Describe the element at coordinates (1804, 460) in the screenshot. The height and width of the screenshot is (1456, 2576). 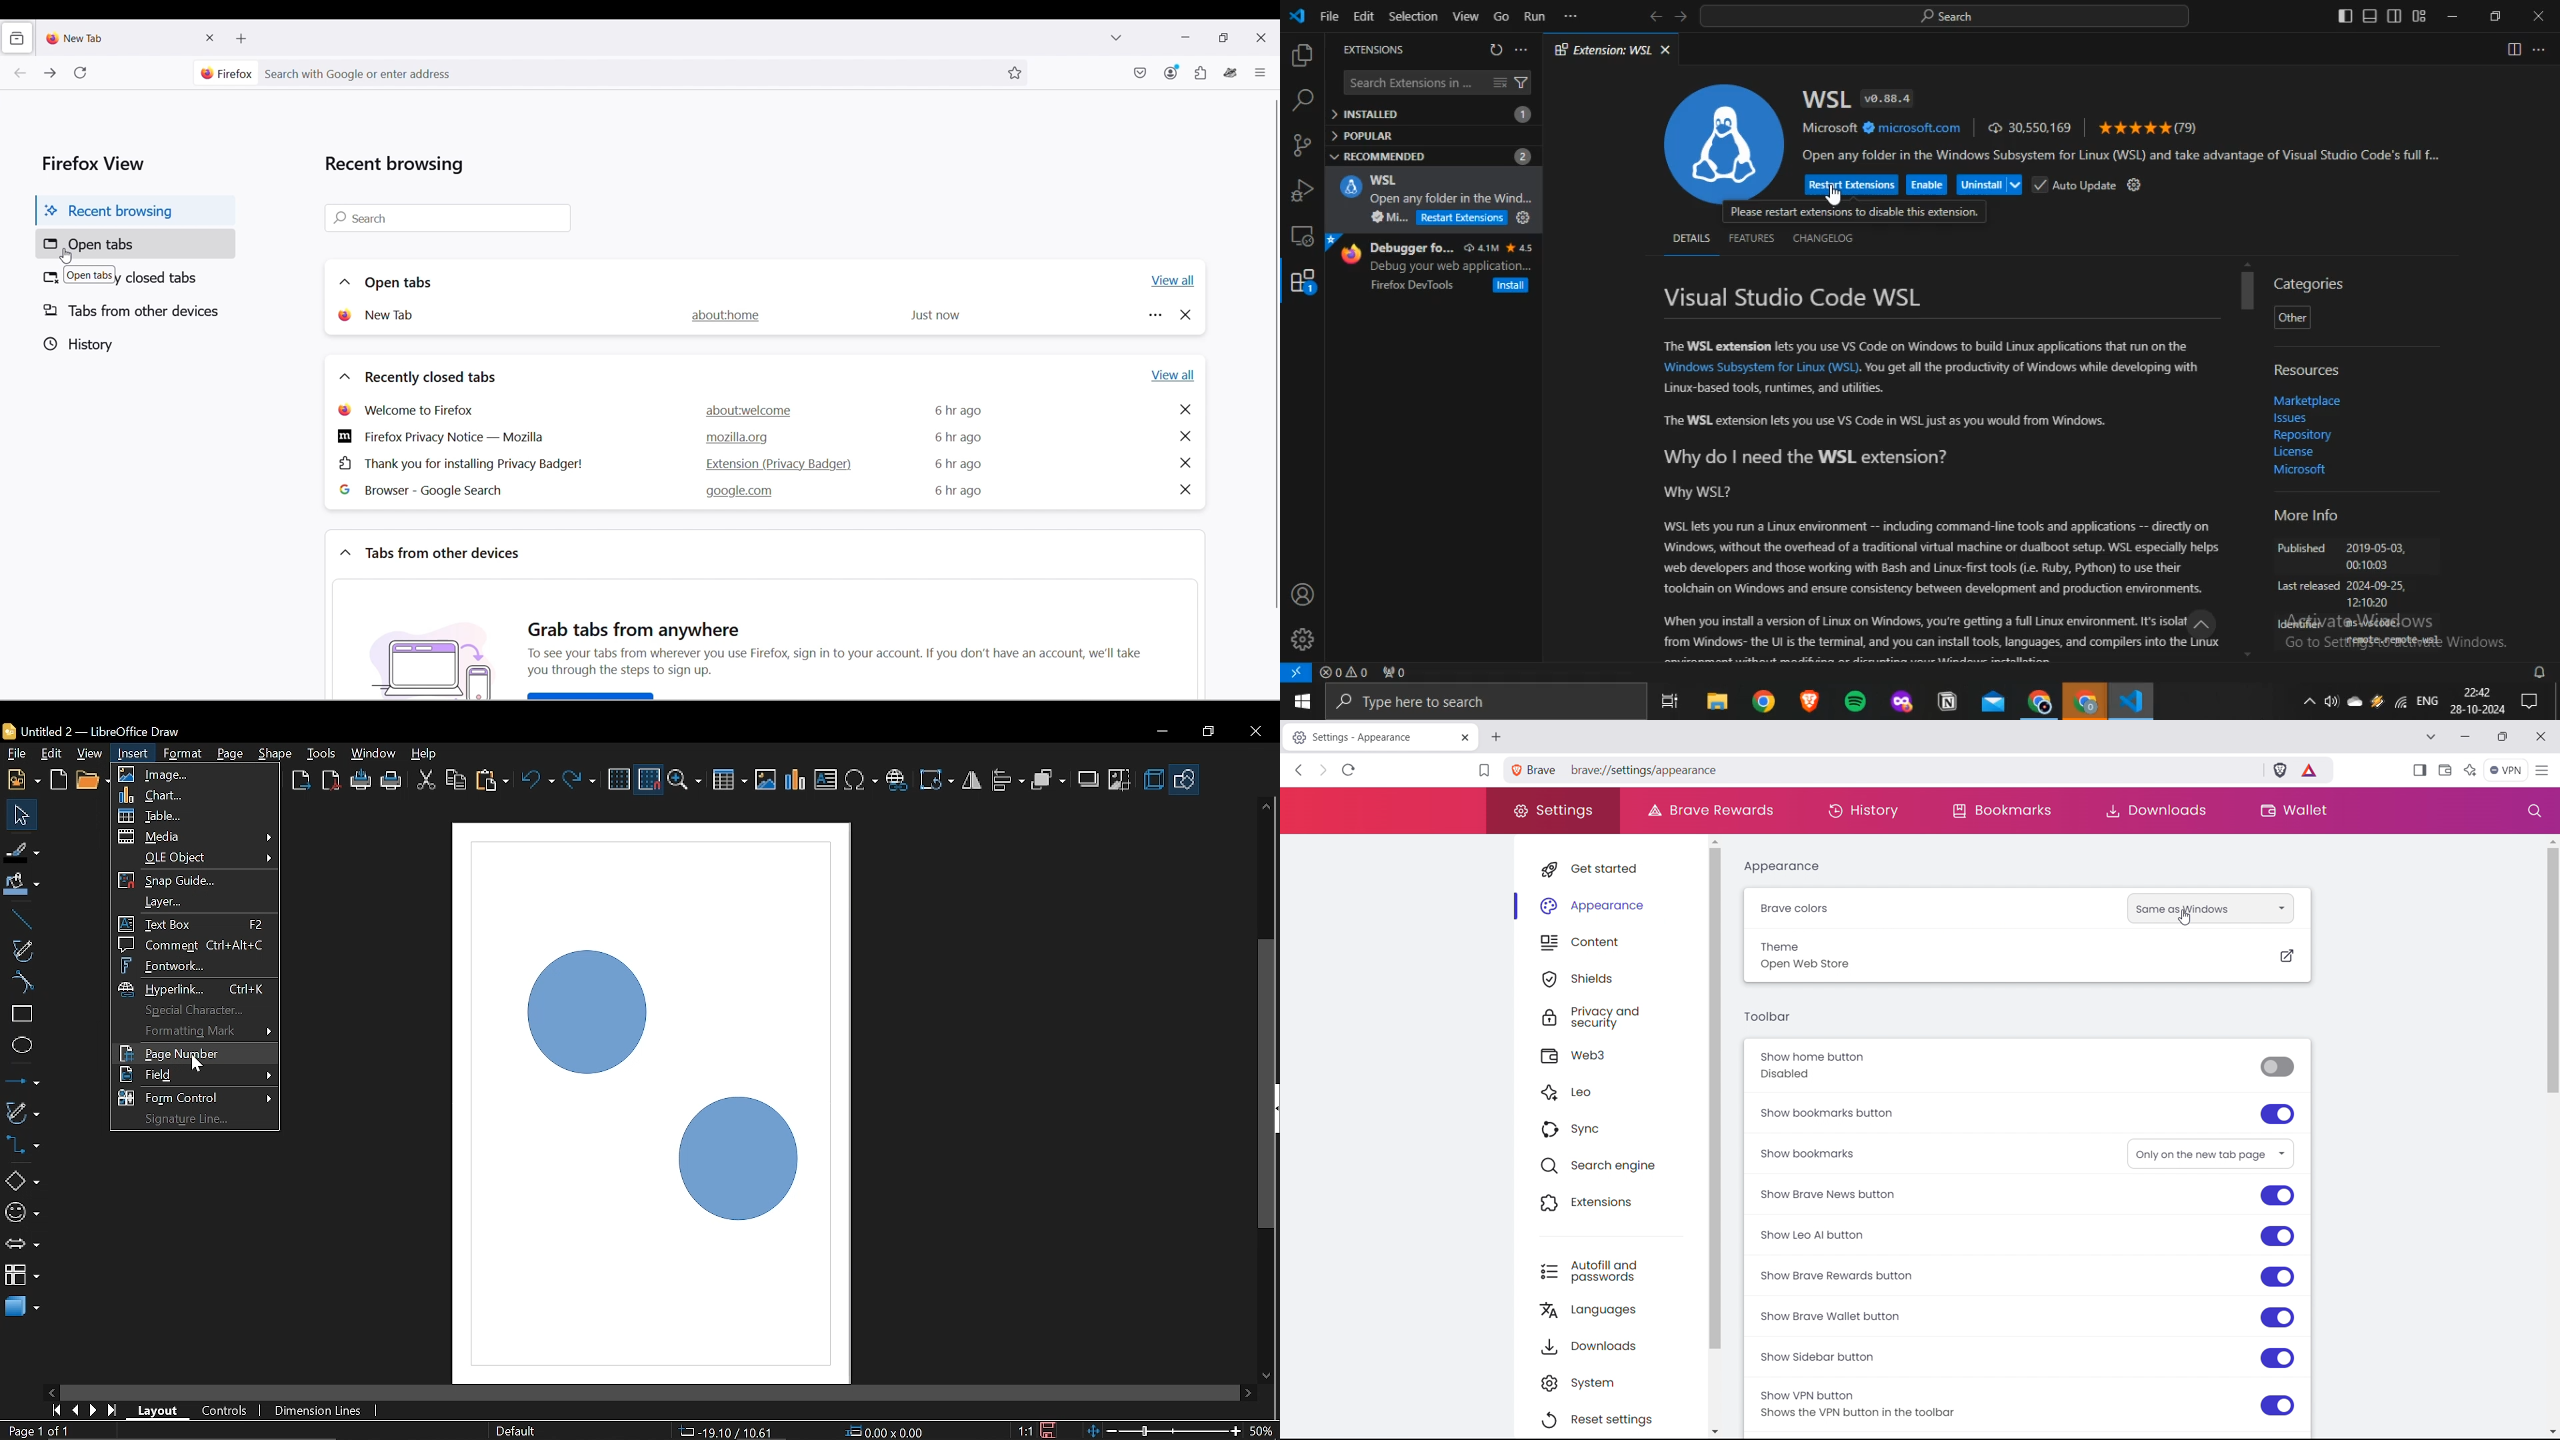
I see `Why do | need the WSL extension?` at that location.